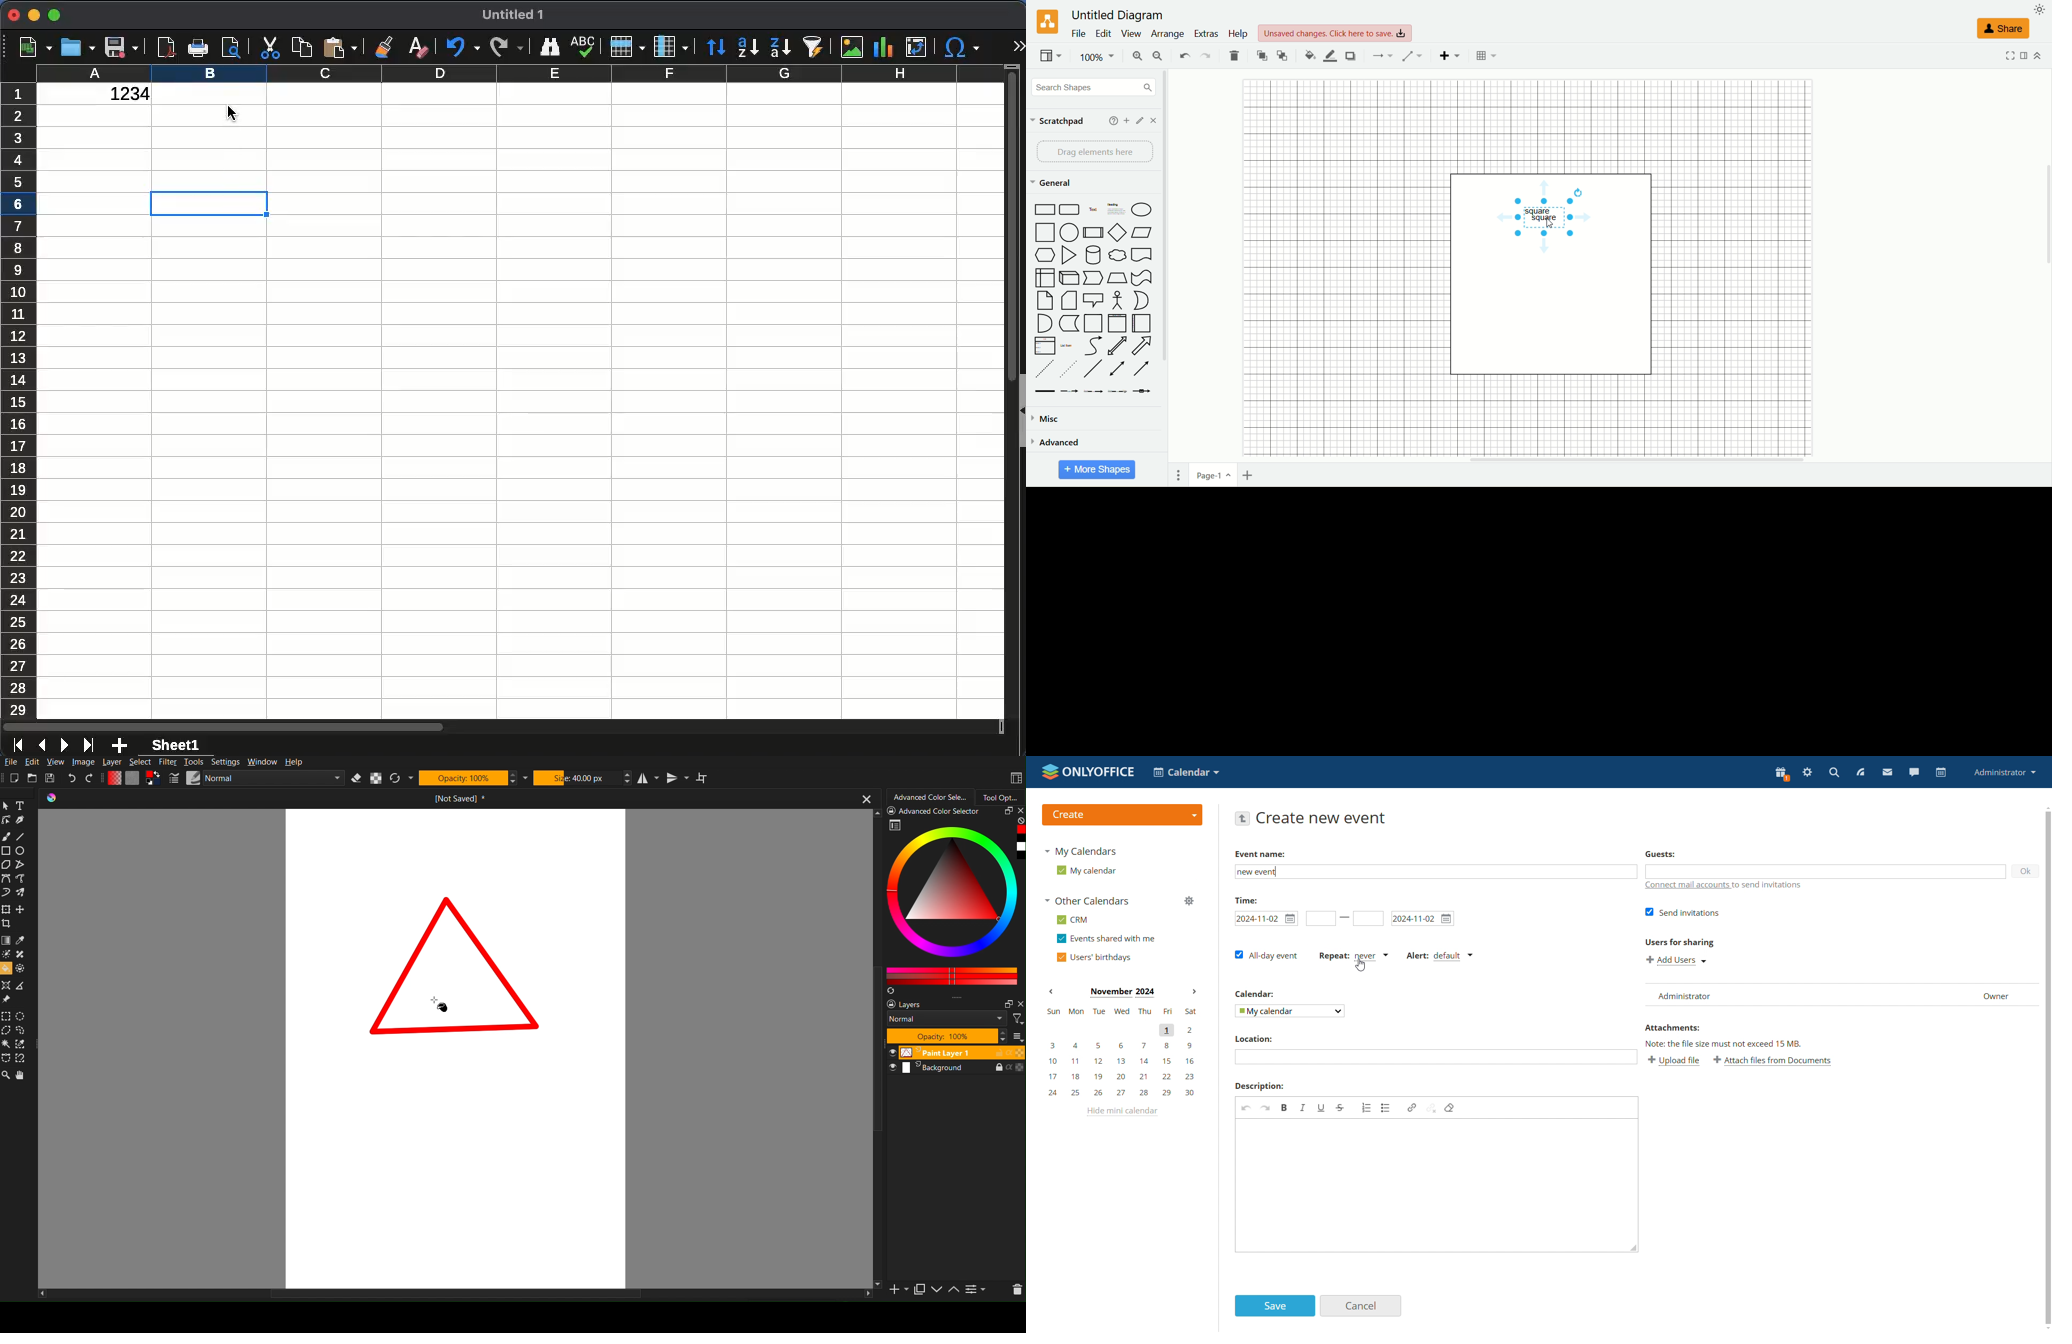 The width and height of the screenshot is (2072, 1344). Describe the element at coordinates (6, 925) in the screenshot. I see `crop the image to an area` at that location.